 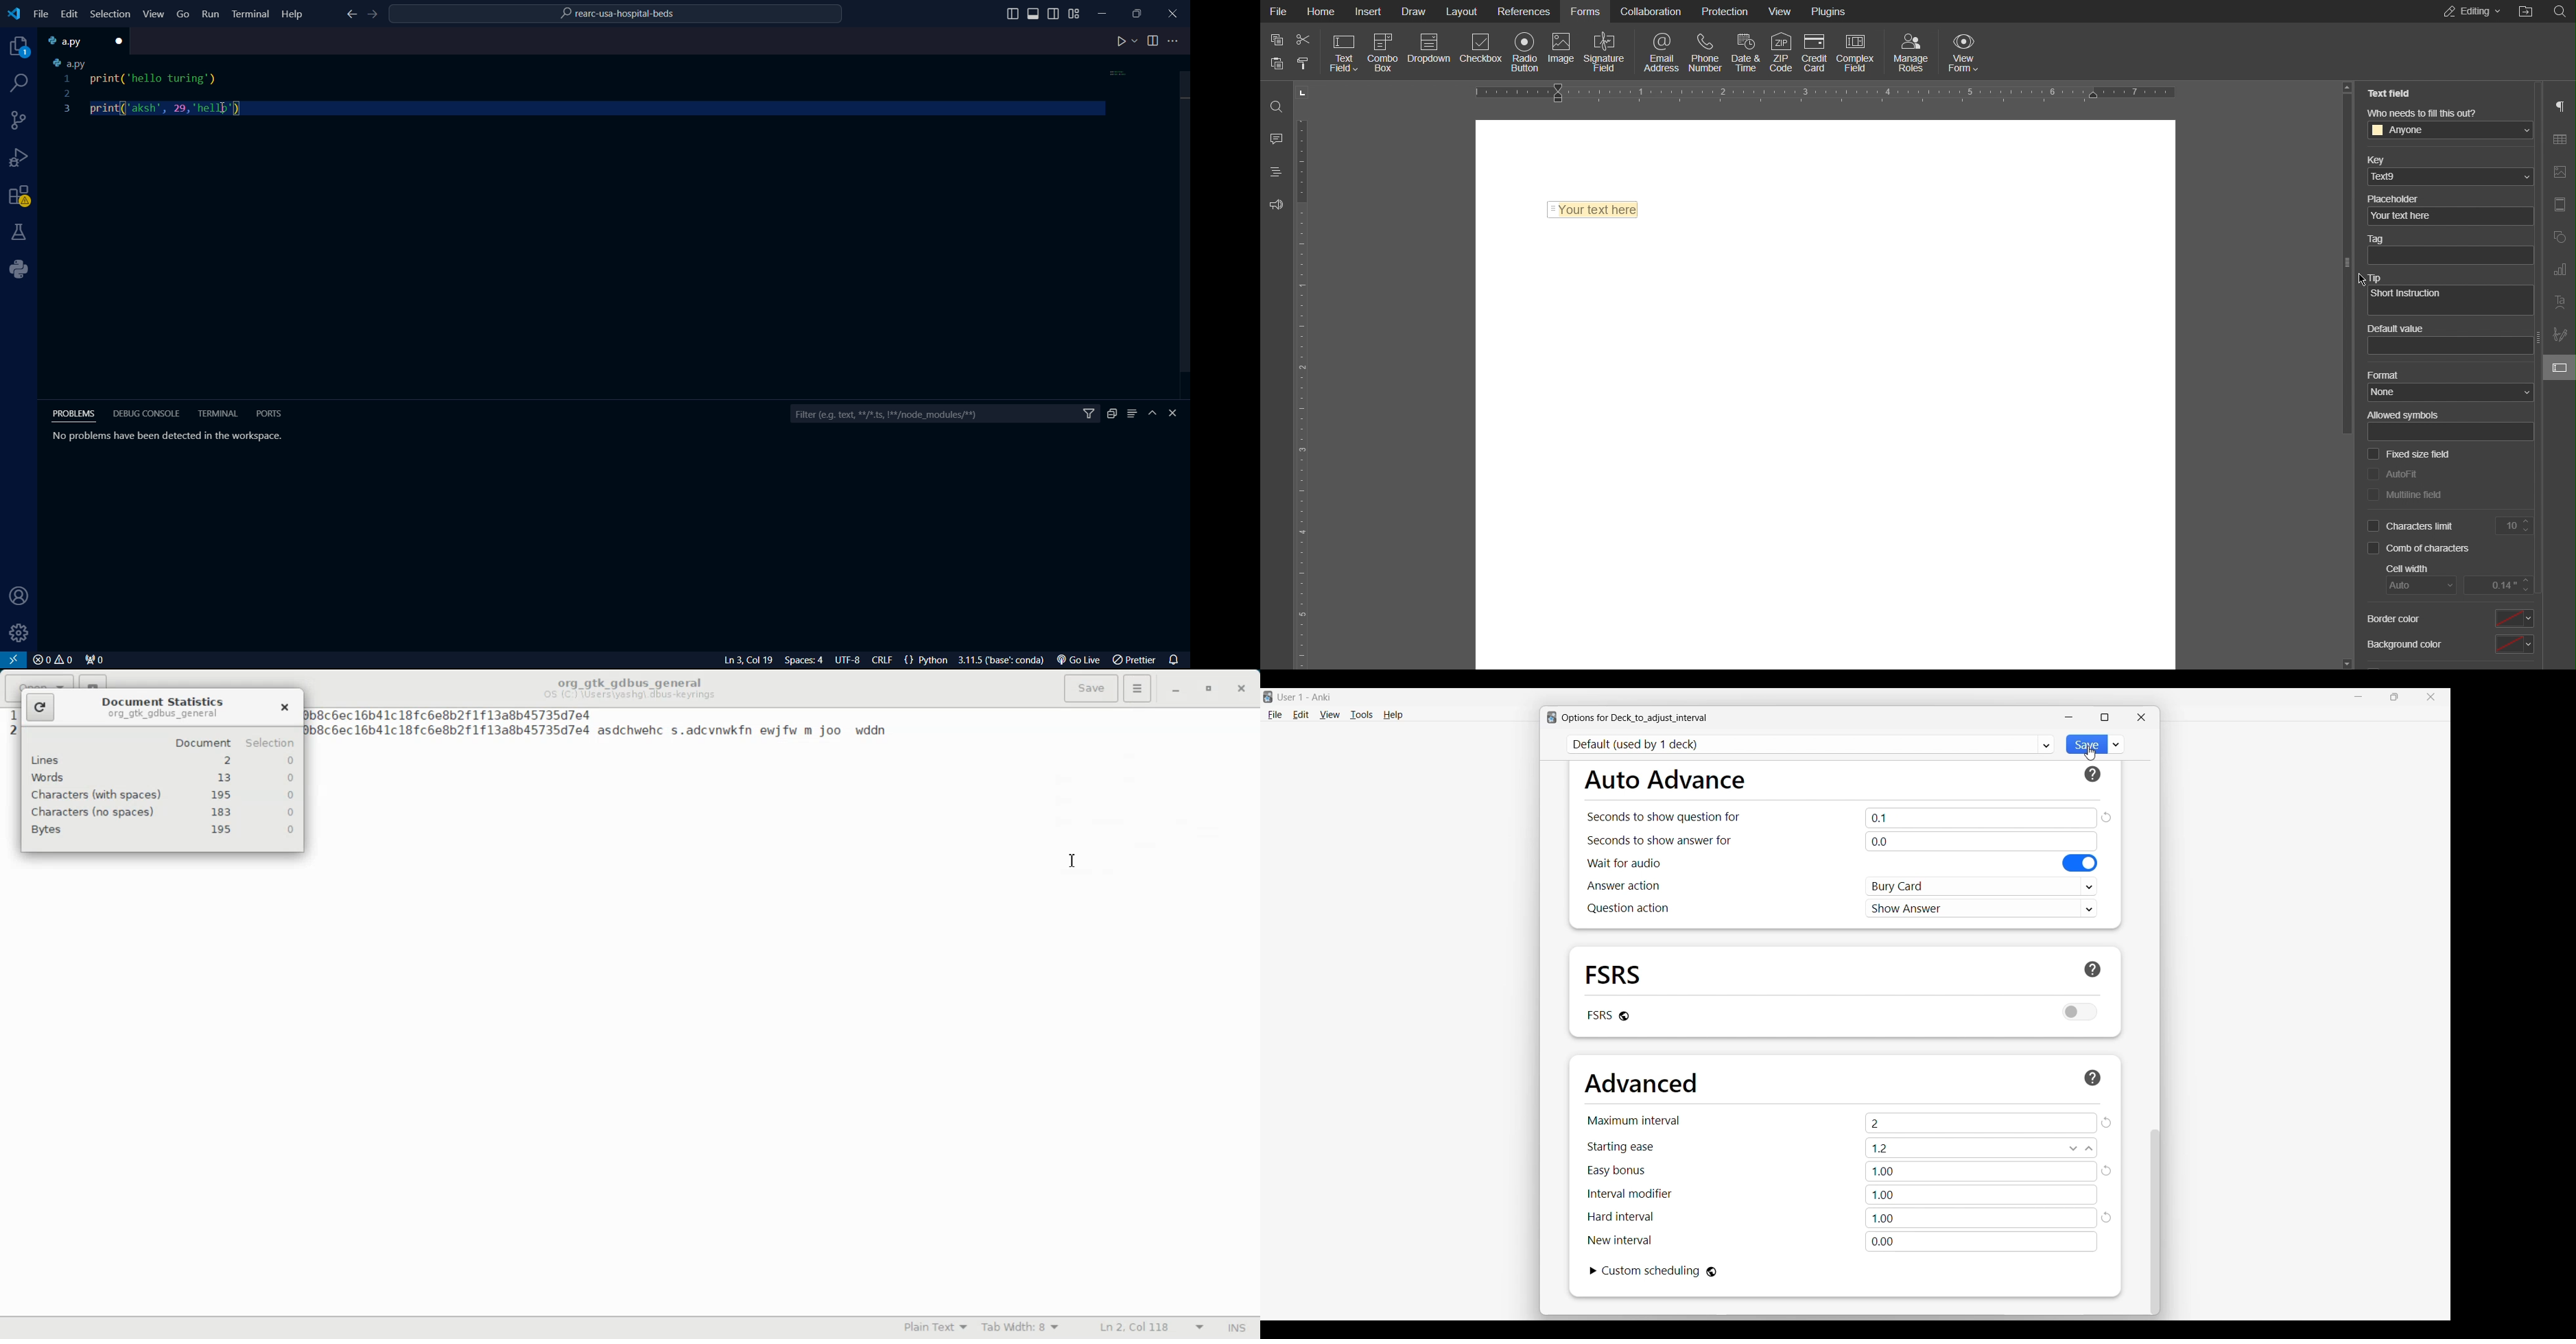 What do you see at coordinates (2093, 1077) in the screenshot?
I see `Learn more about respective section` at bounding box center [2093, 1077].